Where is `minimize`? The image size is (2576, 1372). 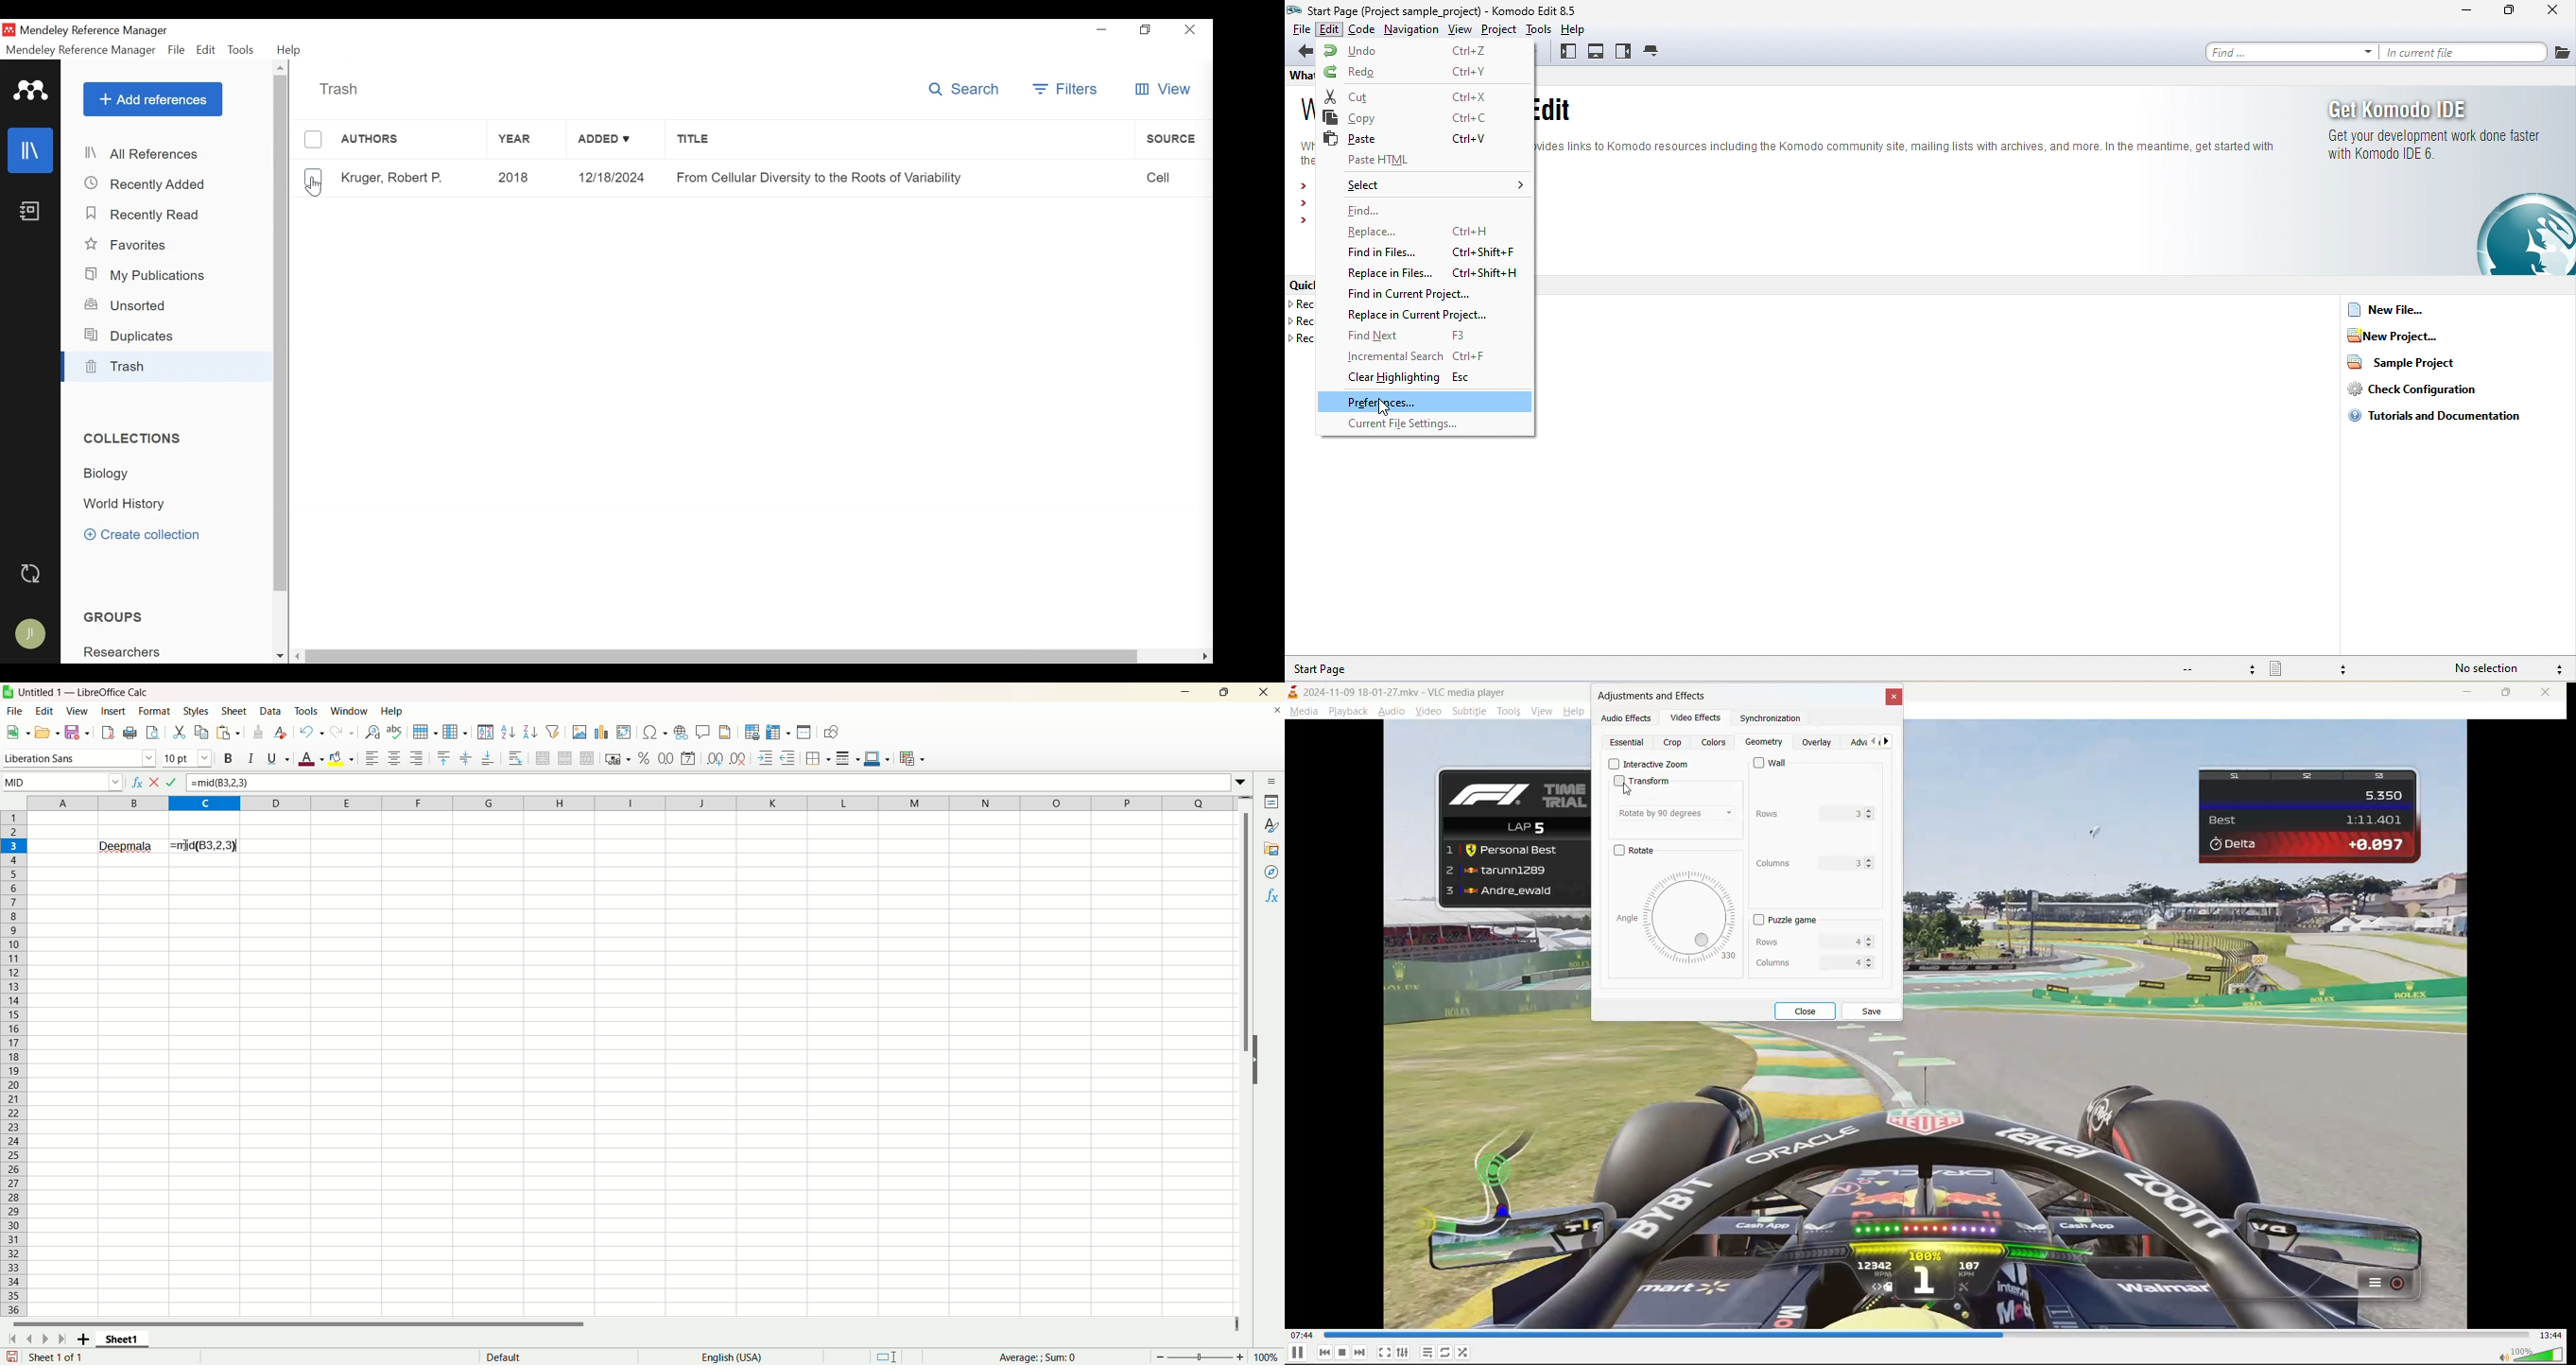
minimize is located at coordinates (2467, 694).